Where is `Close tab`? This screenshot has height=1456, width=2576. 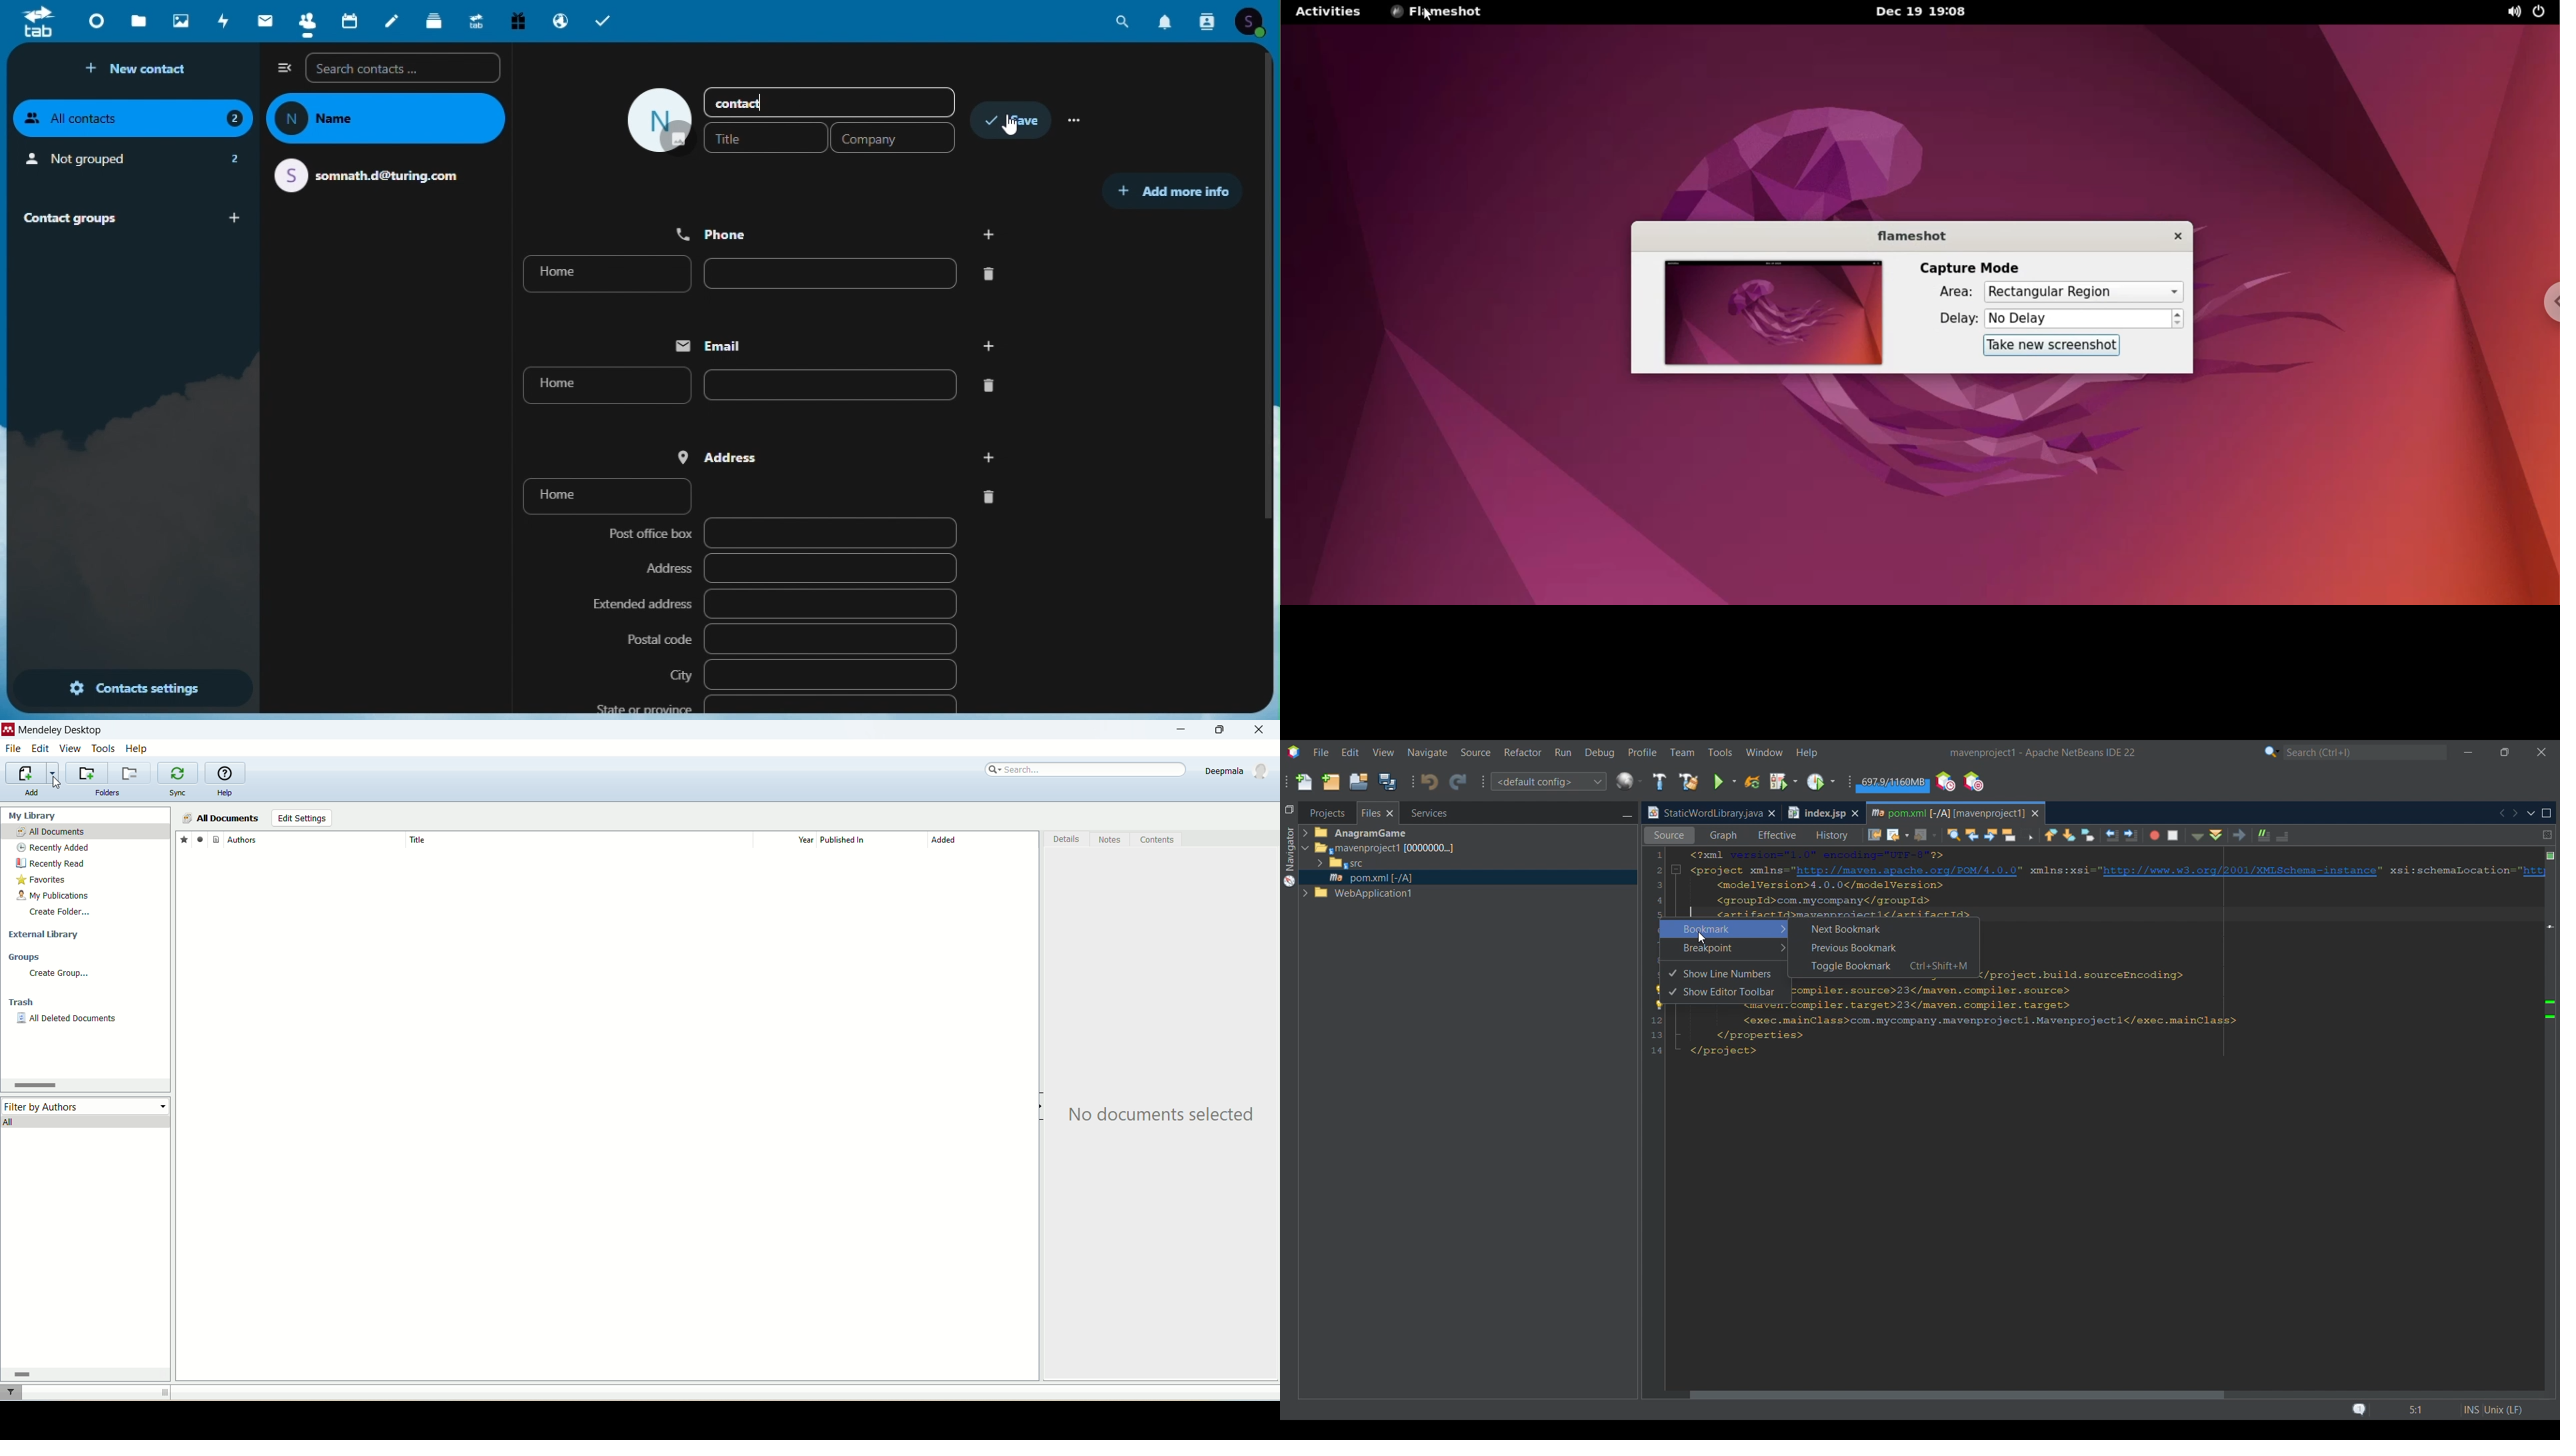
Close tab is located at coordinates (1771, 813).